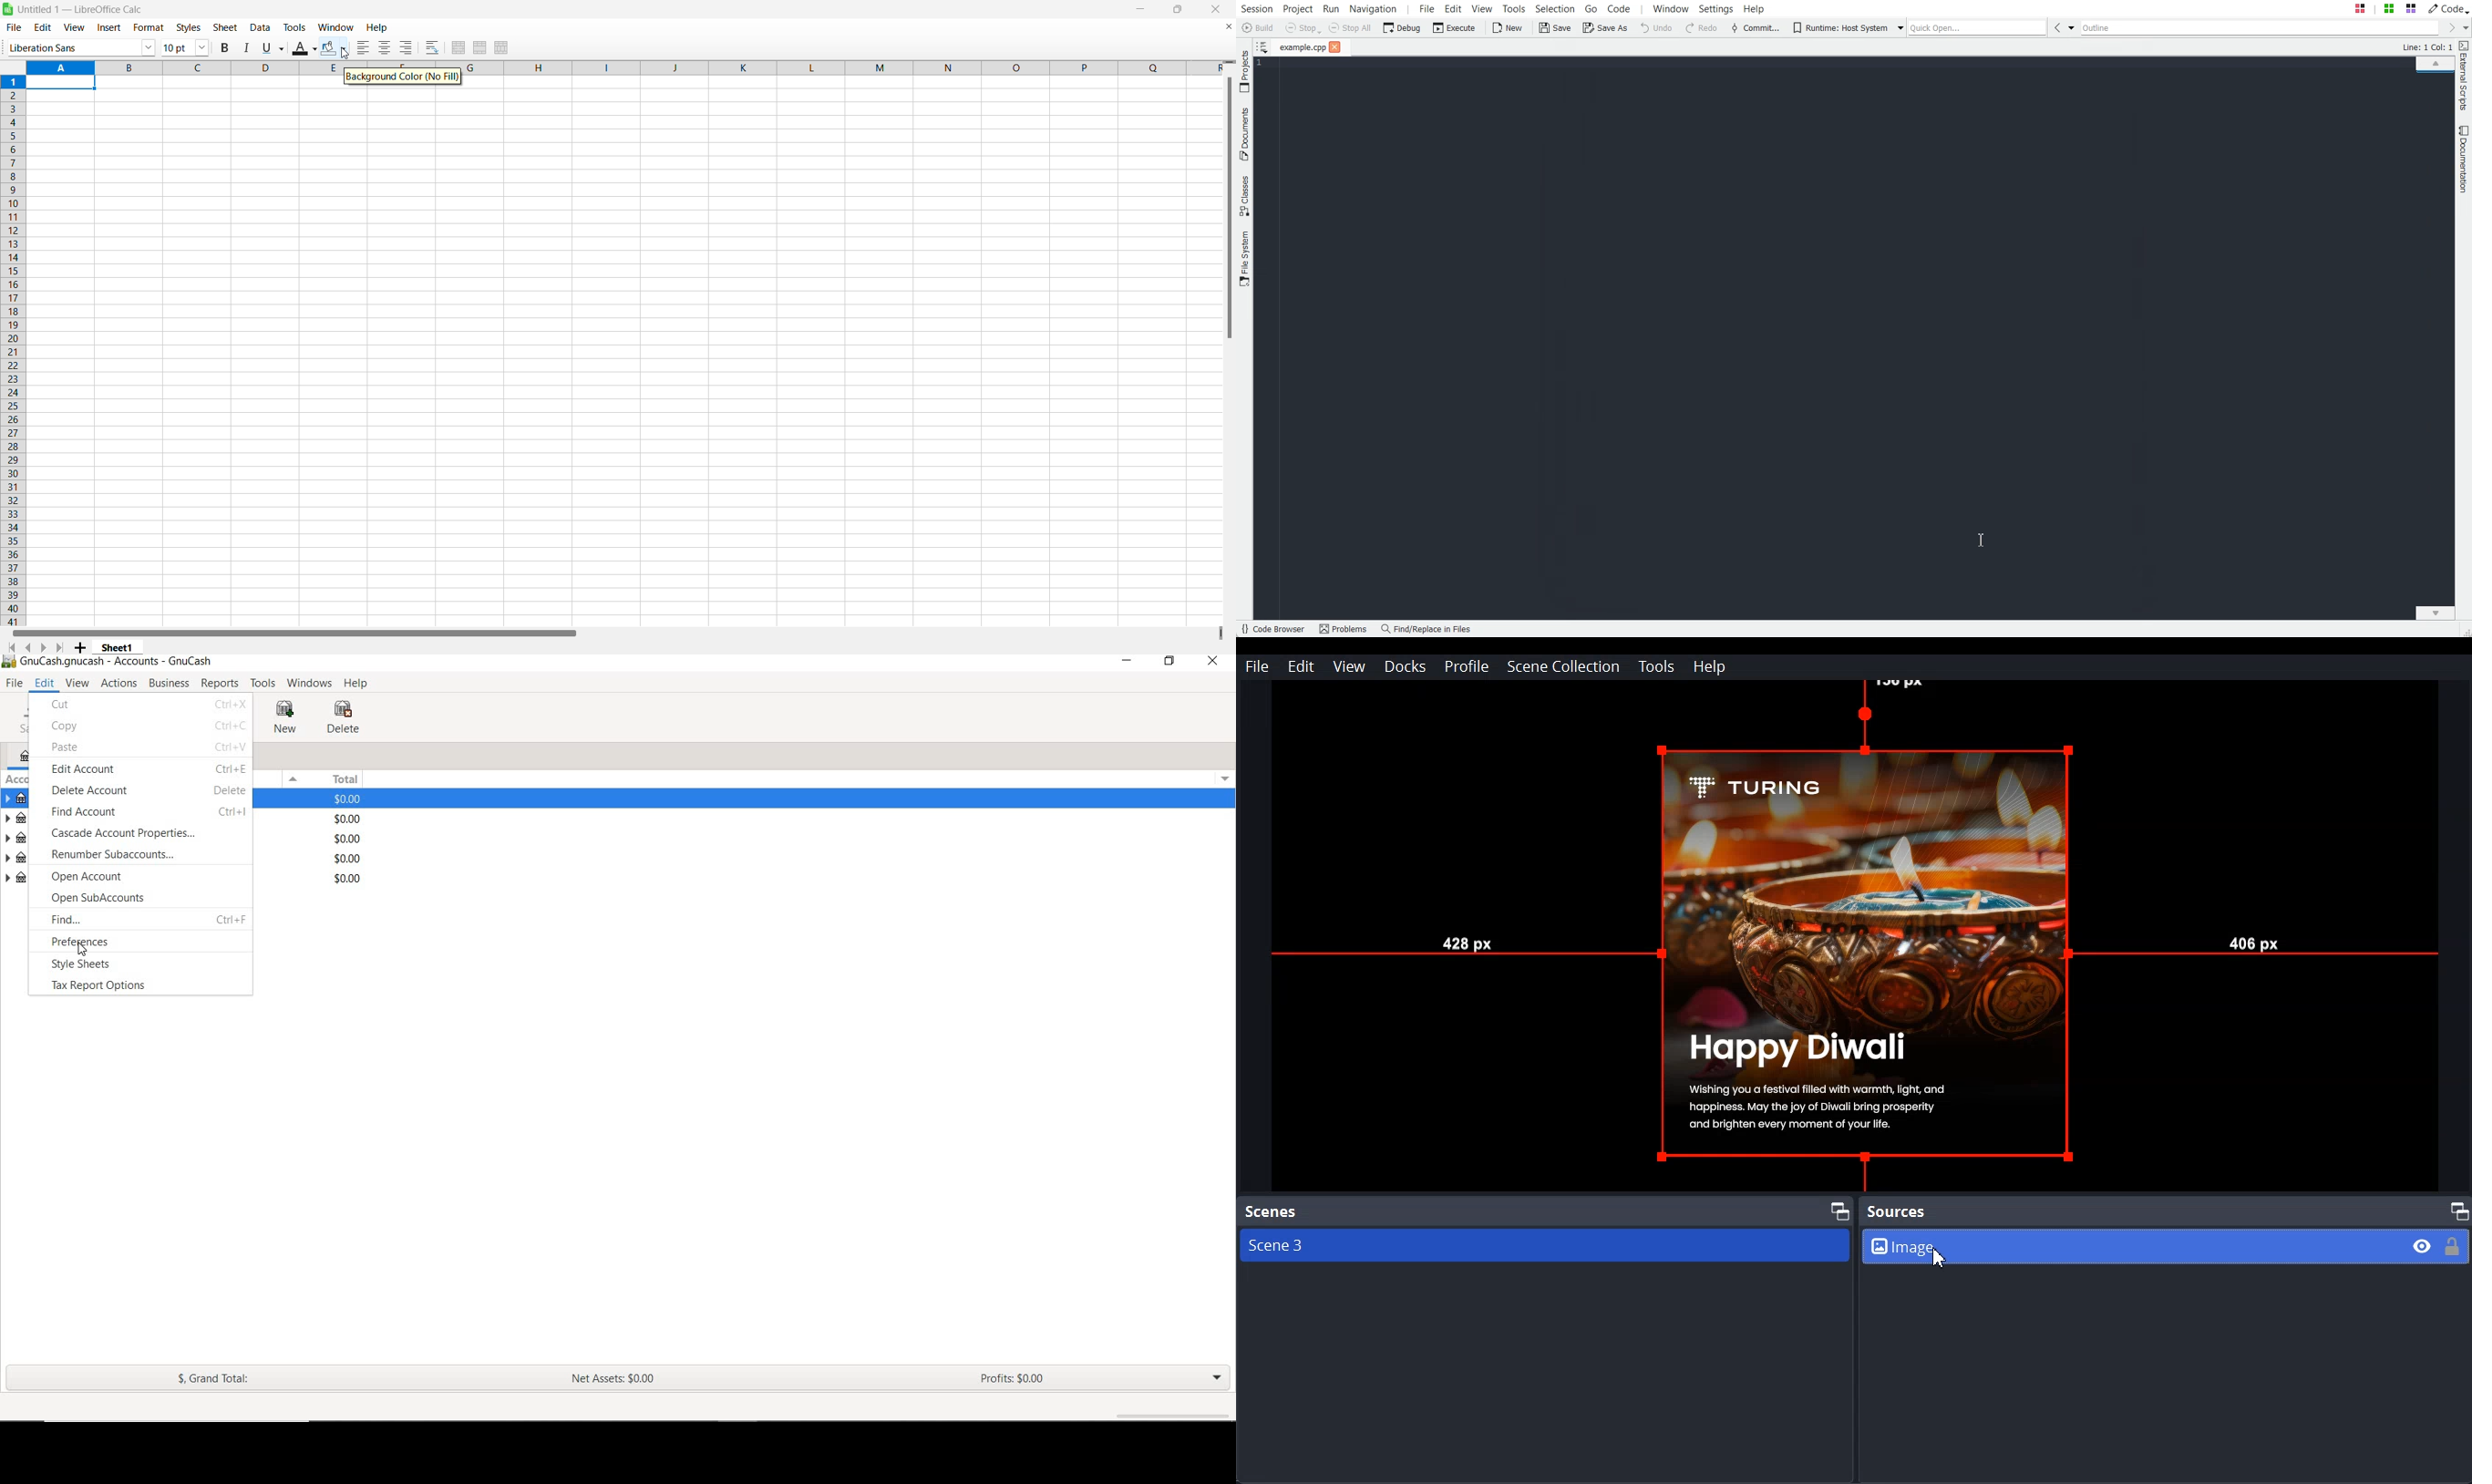  What do you see at coordinates (44, 684) in the screenshot?
I see `EDIT` at bounding box center [44, 684].